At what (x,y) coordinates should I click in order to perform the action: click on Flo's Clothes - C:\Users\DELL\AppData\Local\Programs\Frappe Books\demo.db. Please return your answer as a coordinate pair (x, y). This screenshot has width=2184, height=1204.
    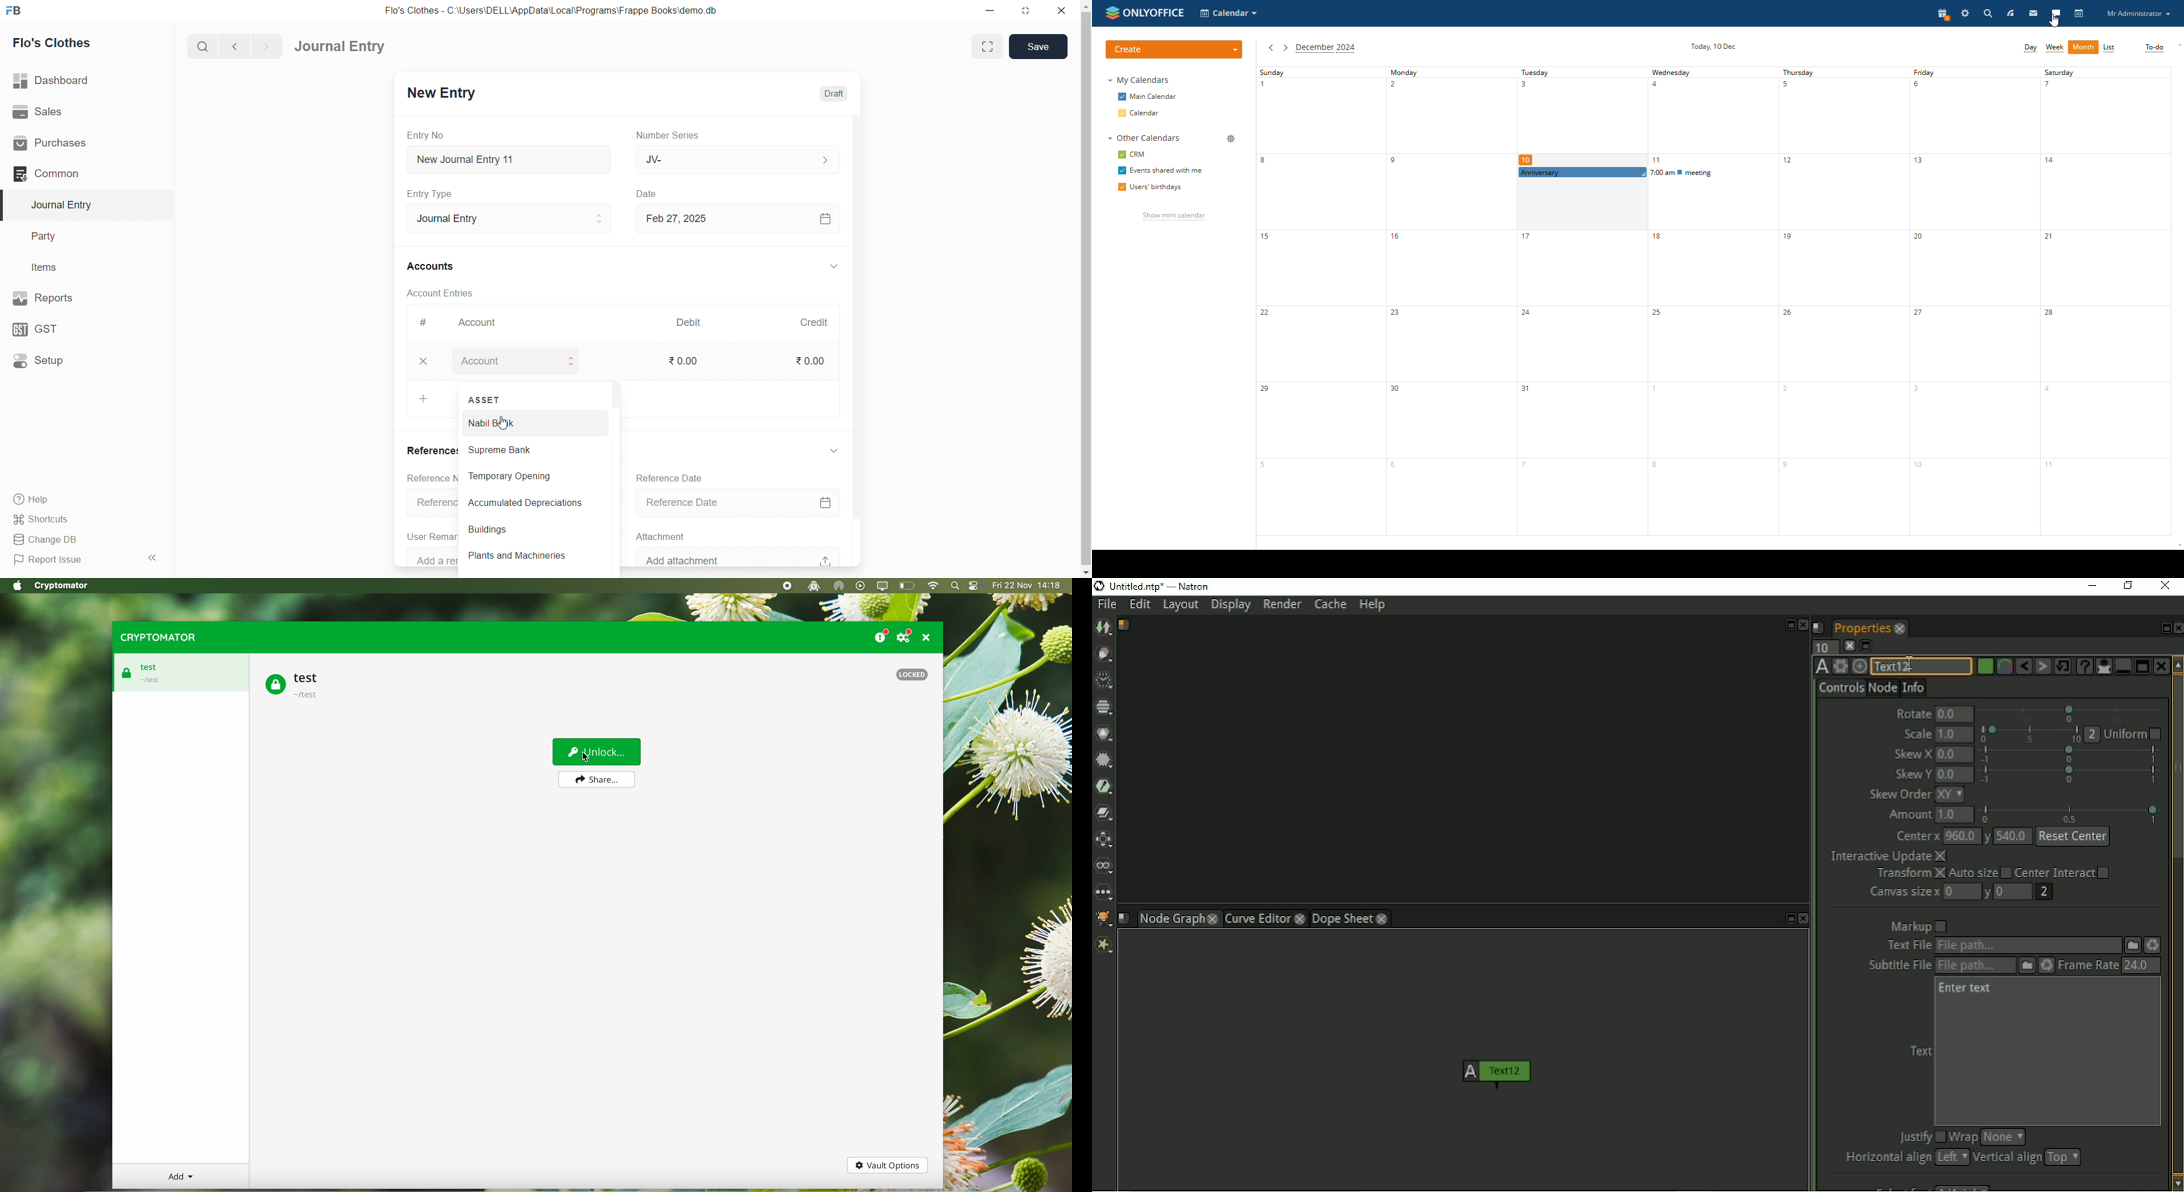
    Looking at the image, I should click on (557, 10).